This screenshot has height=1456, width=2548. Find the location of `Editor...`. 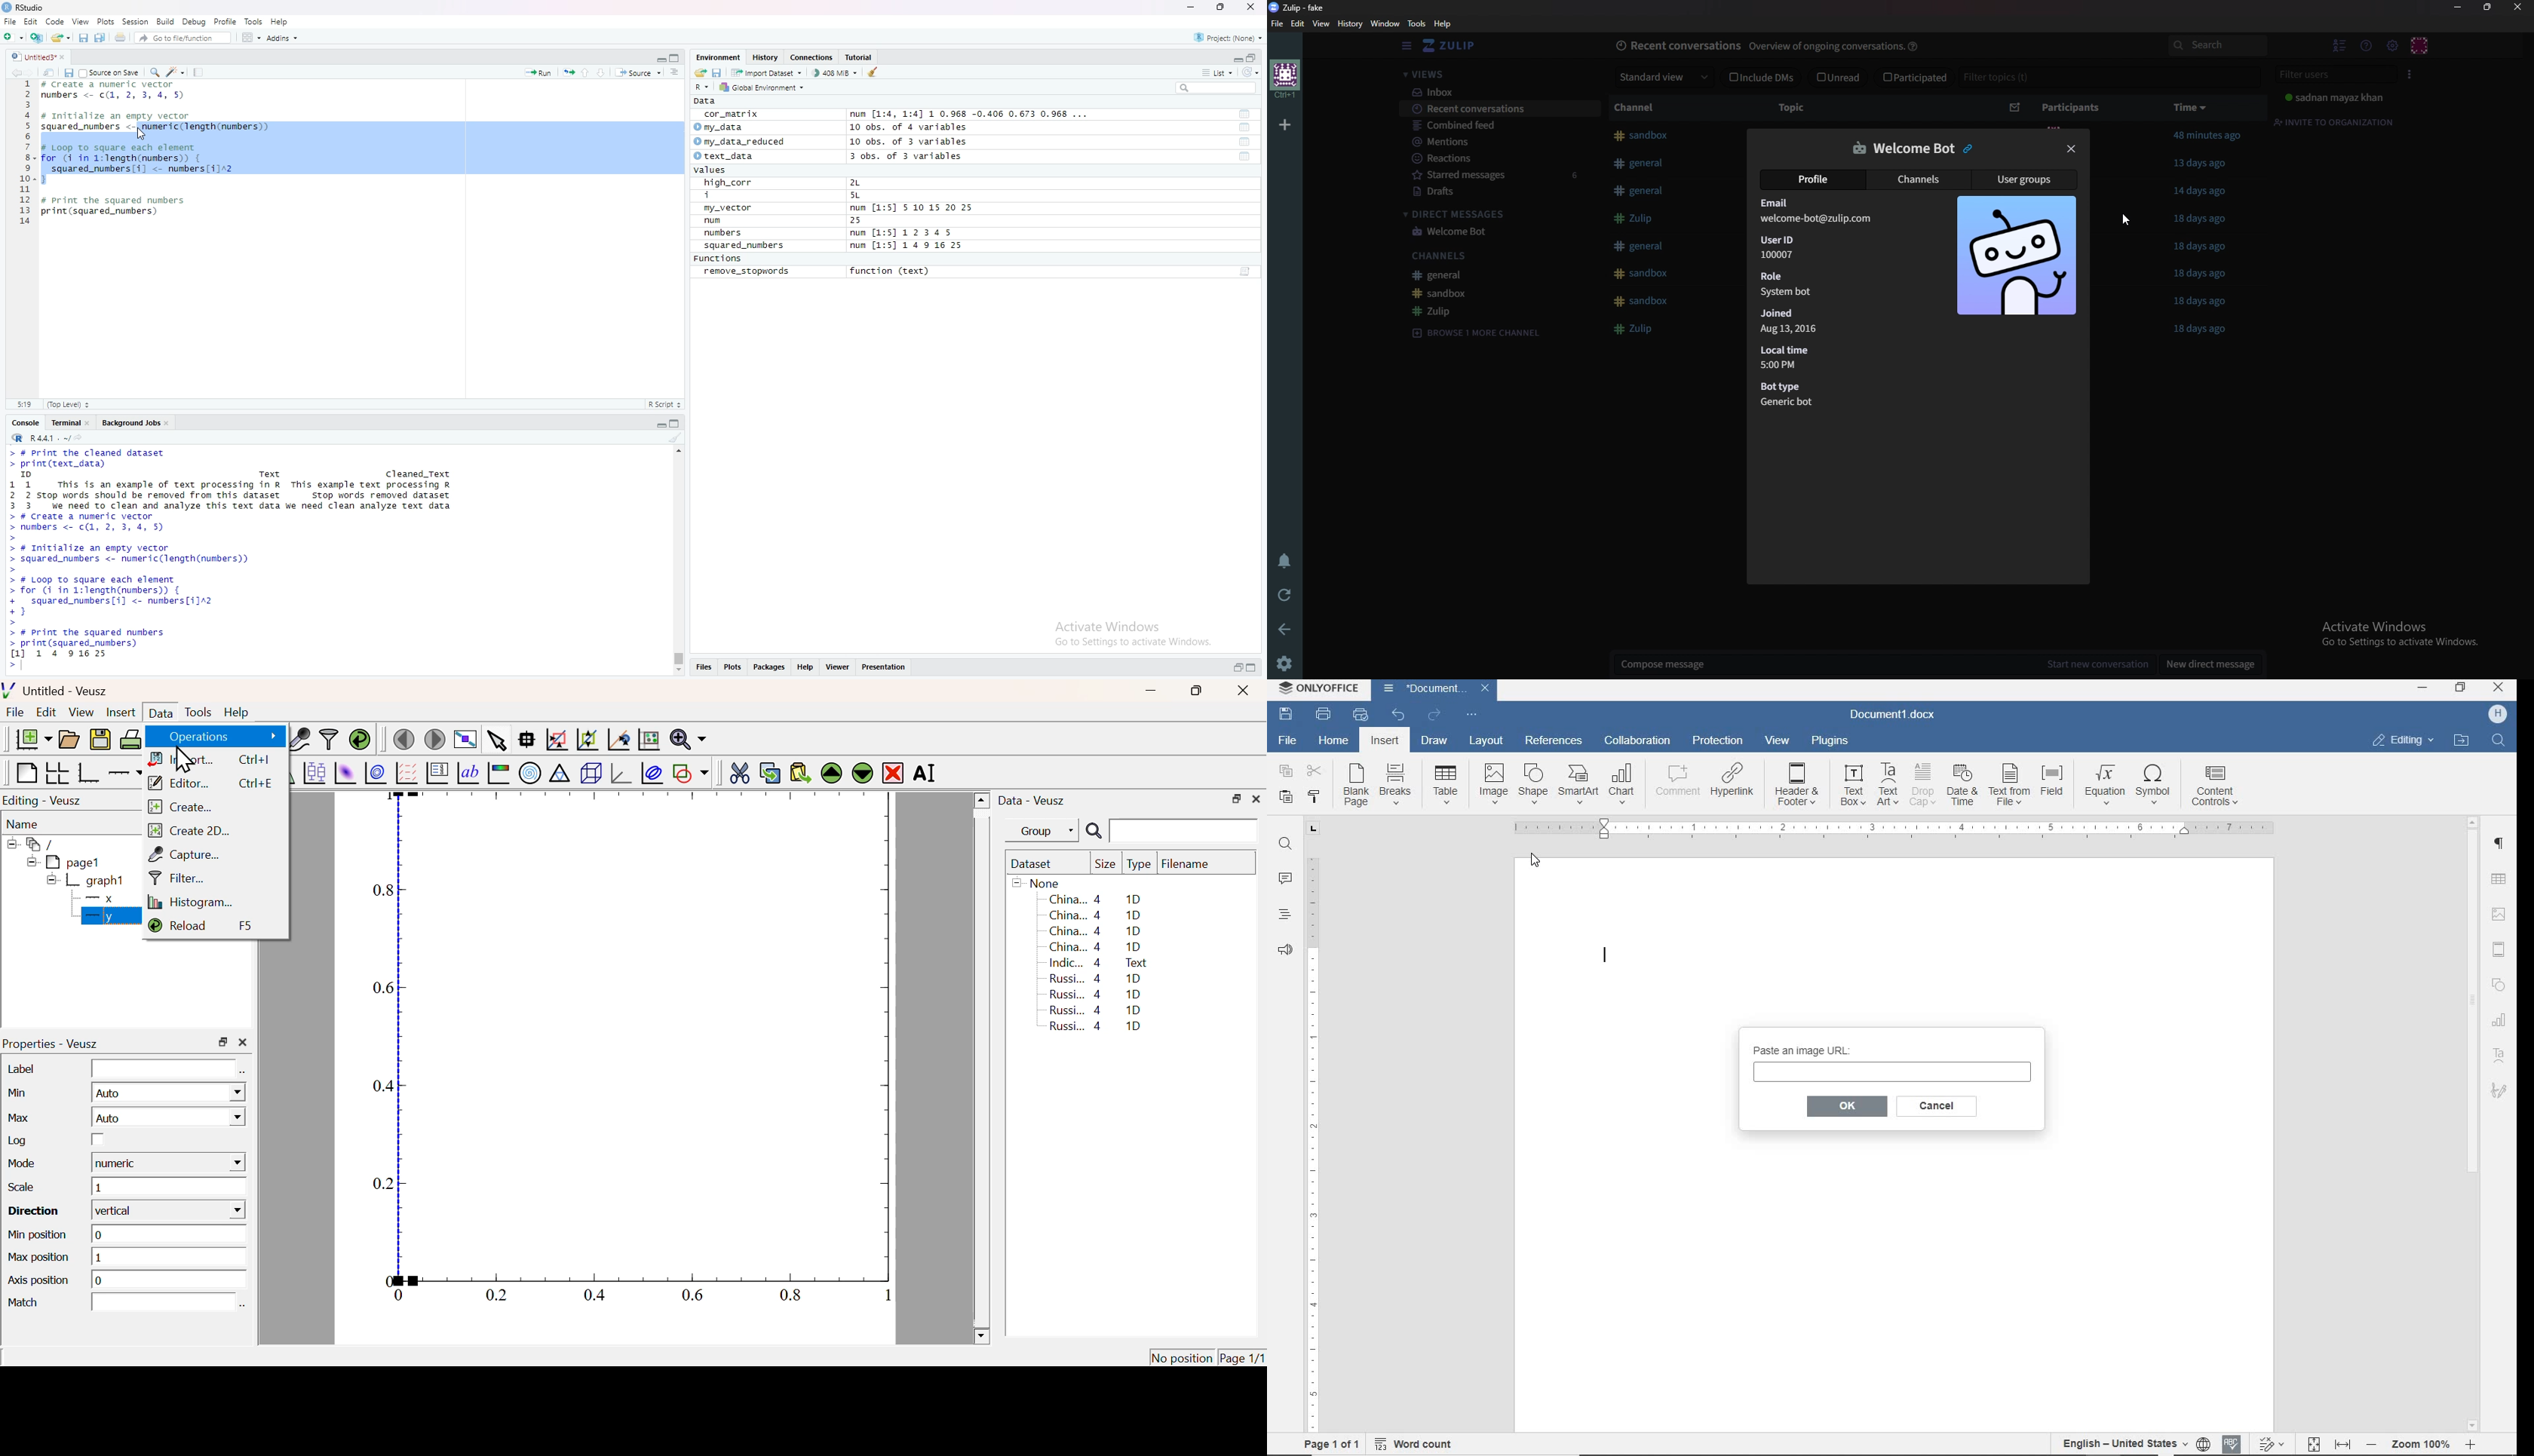

Editor... is located at coordinates (179, 784).